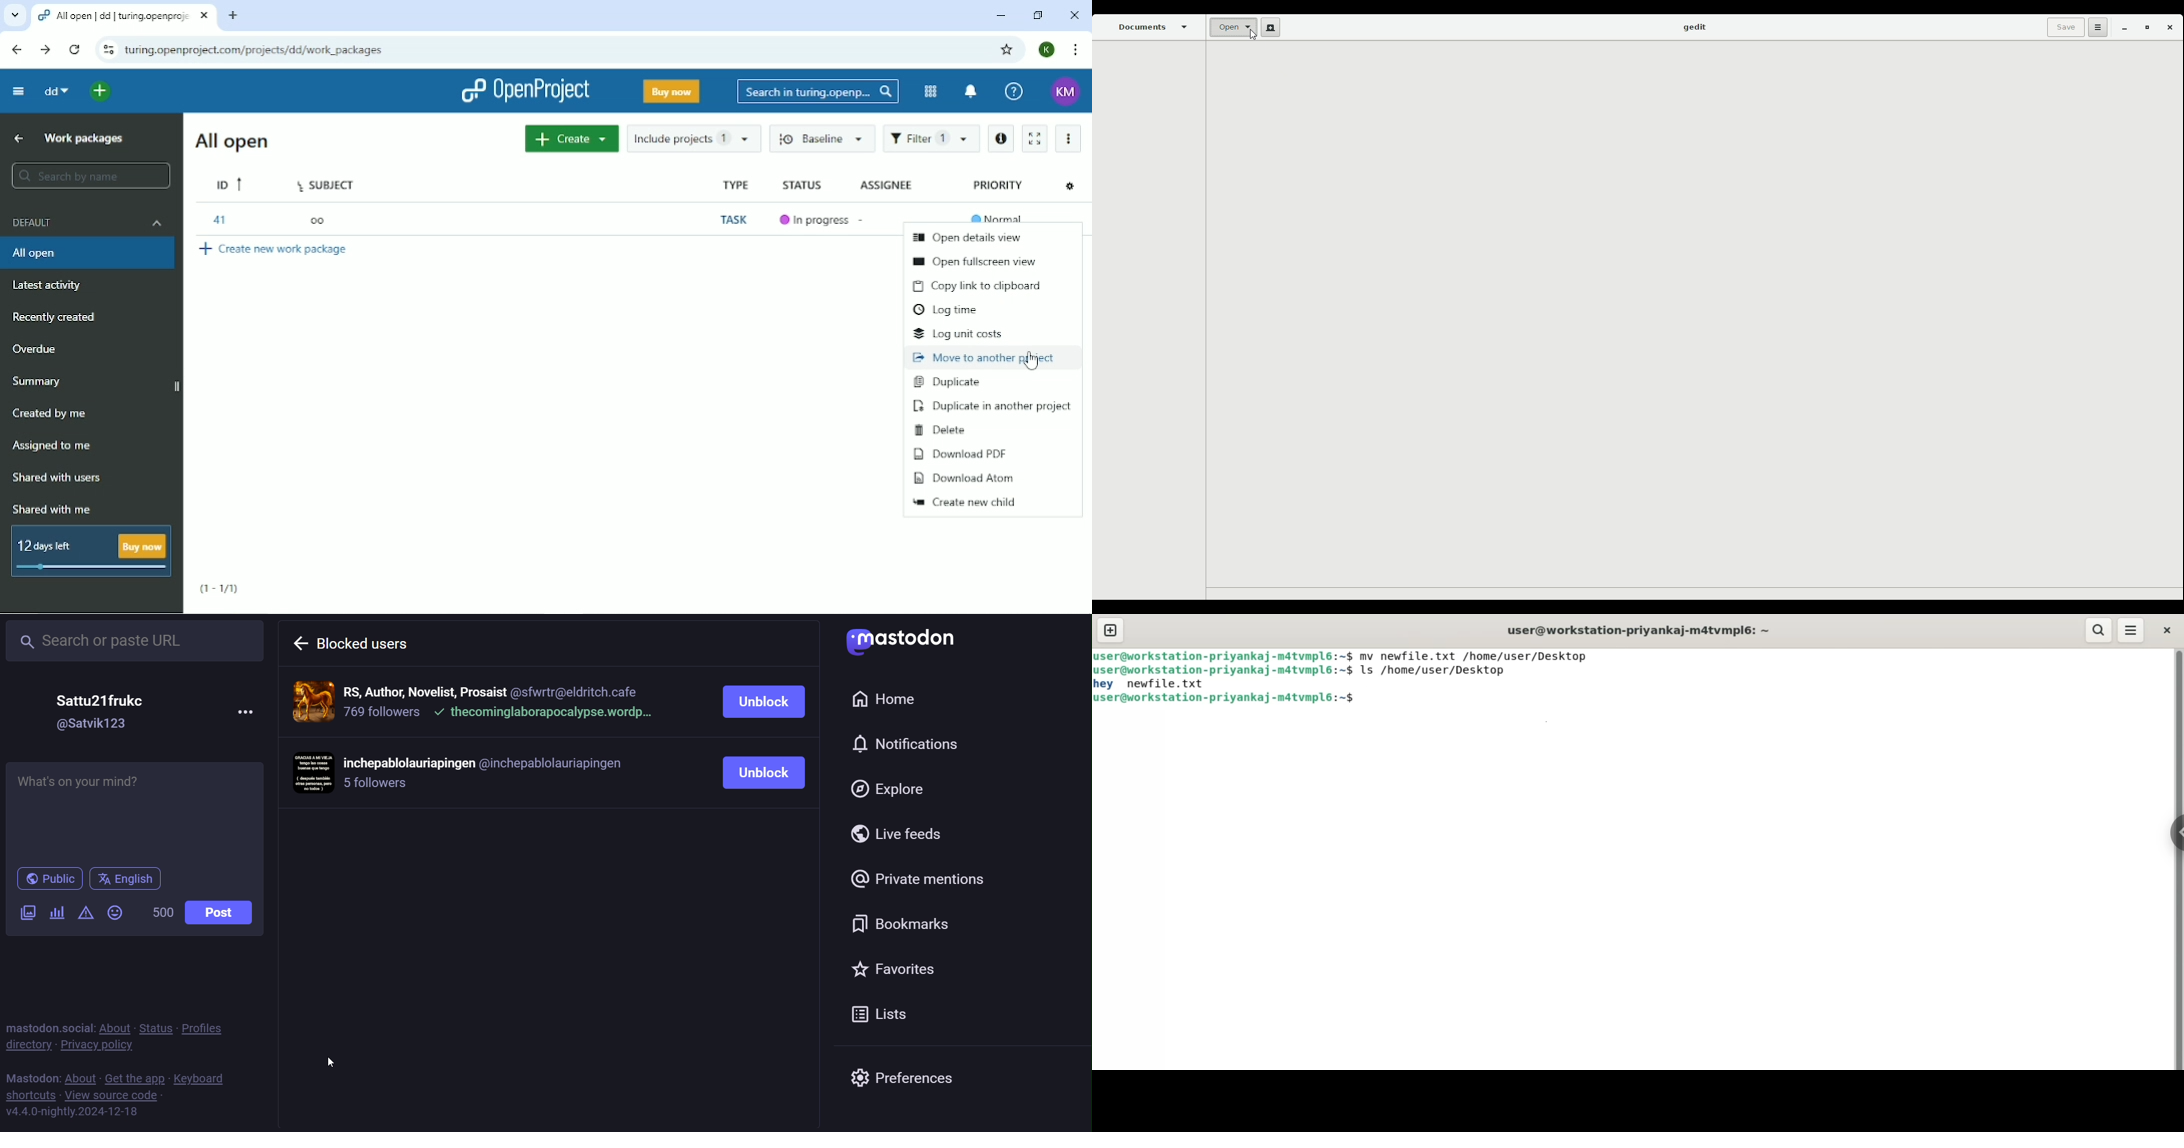 This screenshot has height=1148, width=2184. Describe the element at coordinates (977, 286) in the screenshot. I see `Copy link to clipboard` at that location.